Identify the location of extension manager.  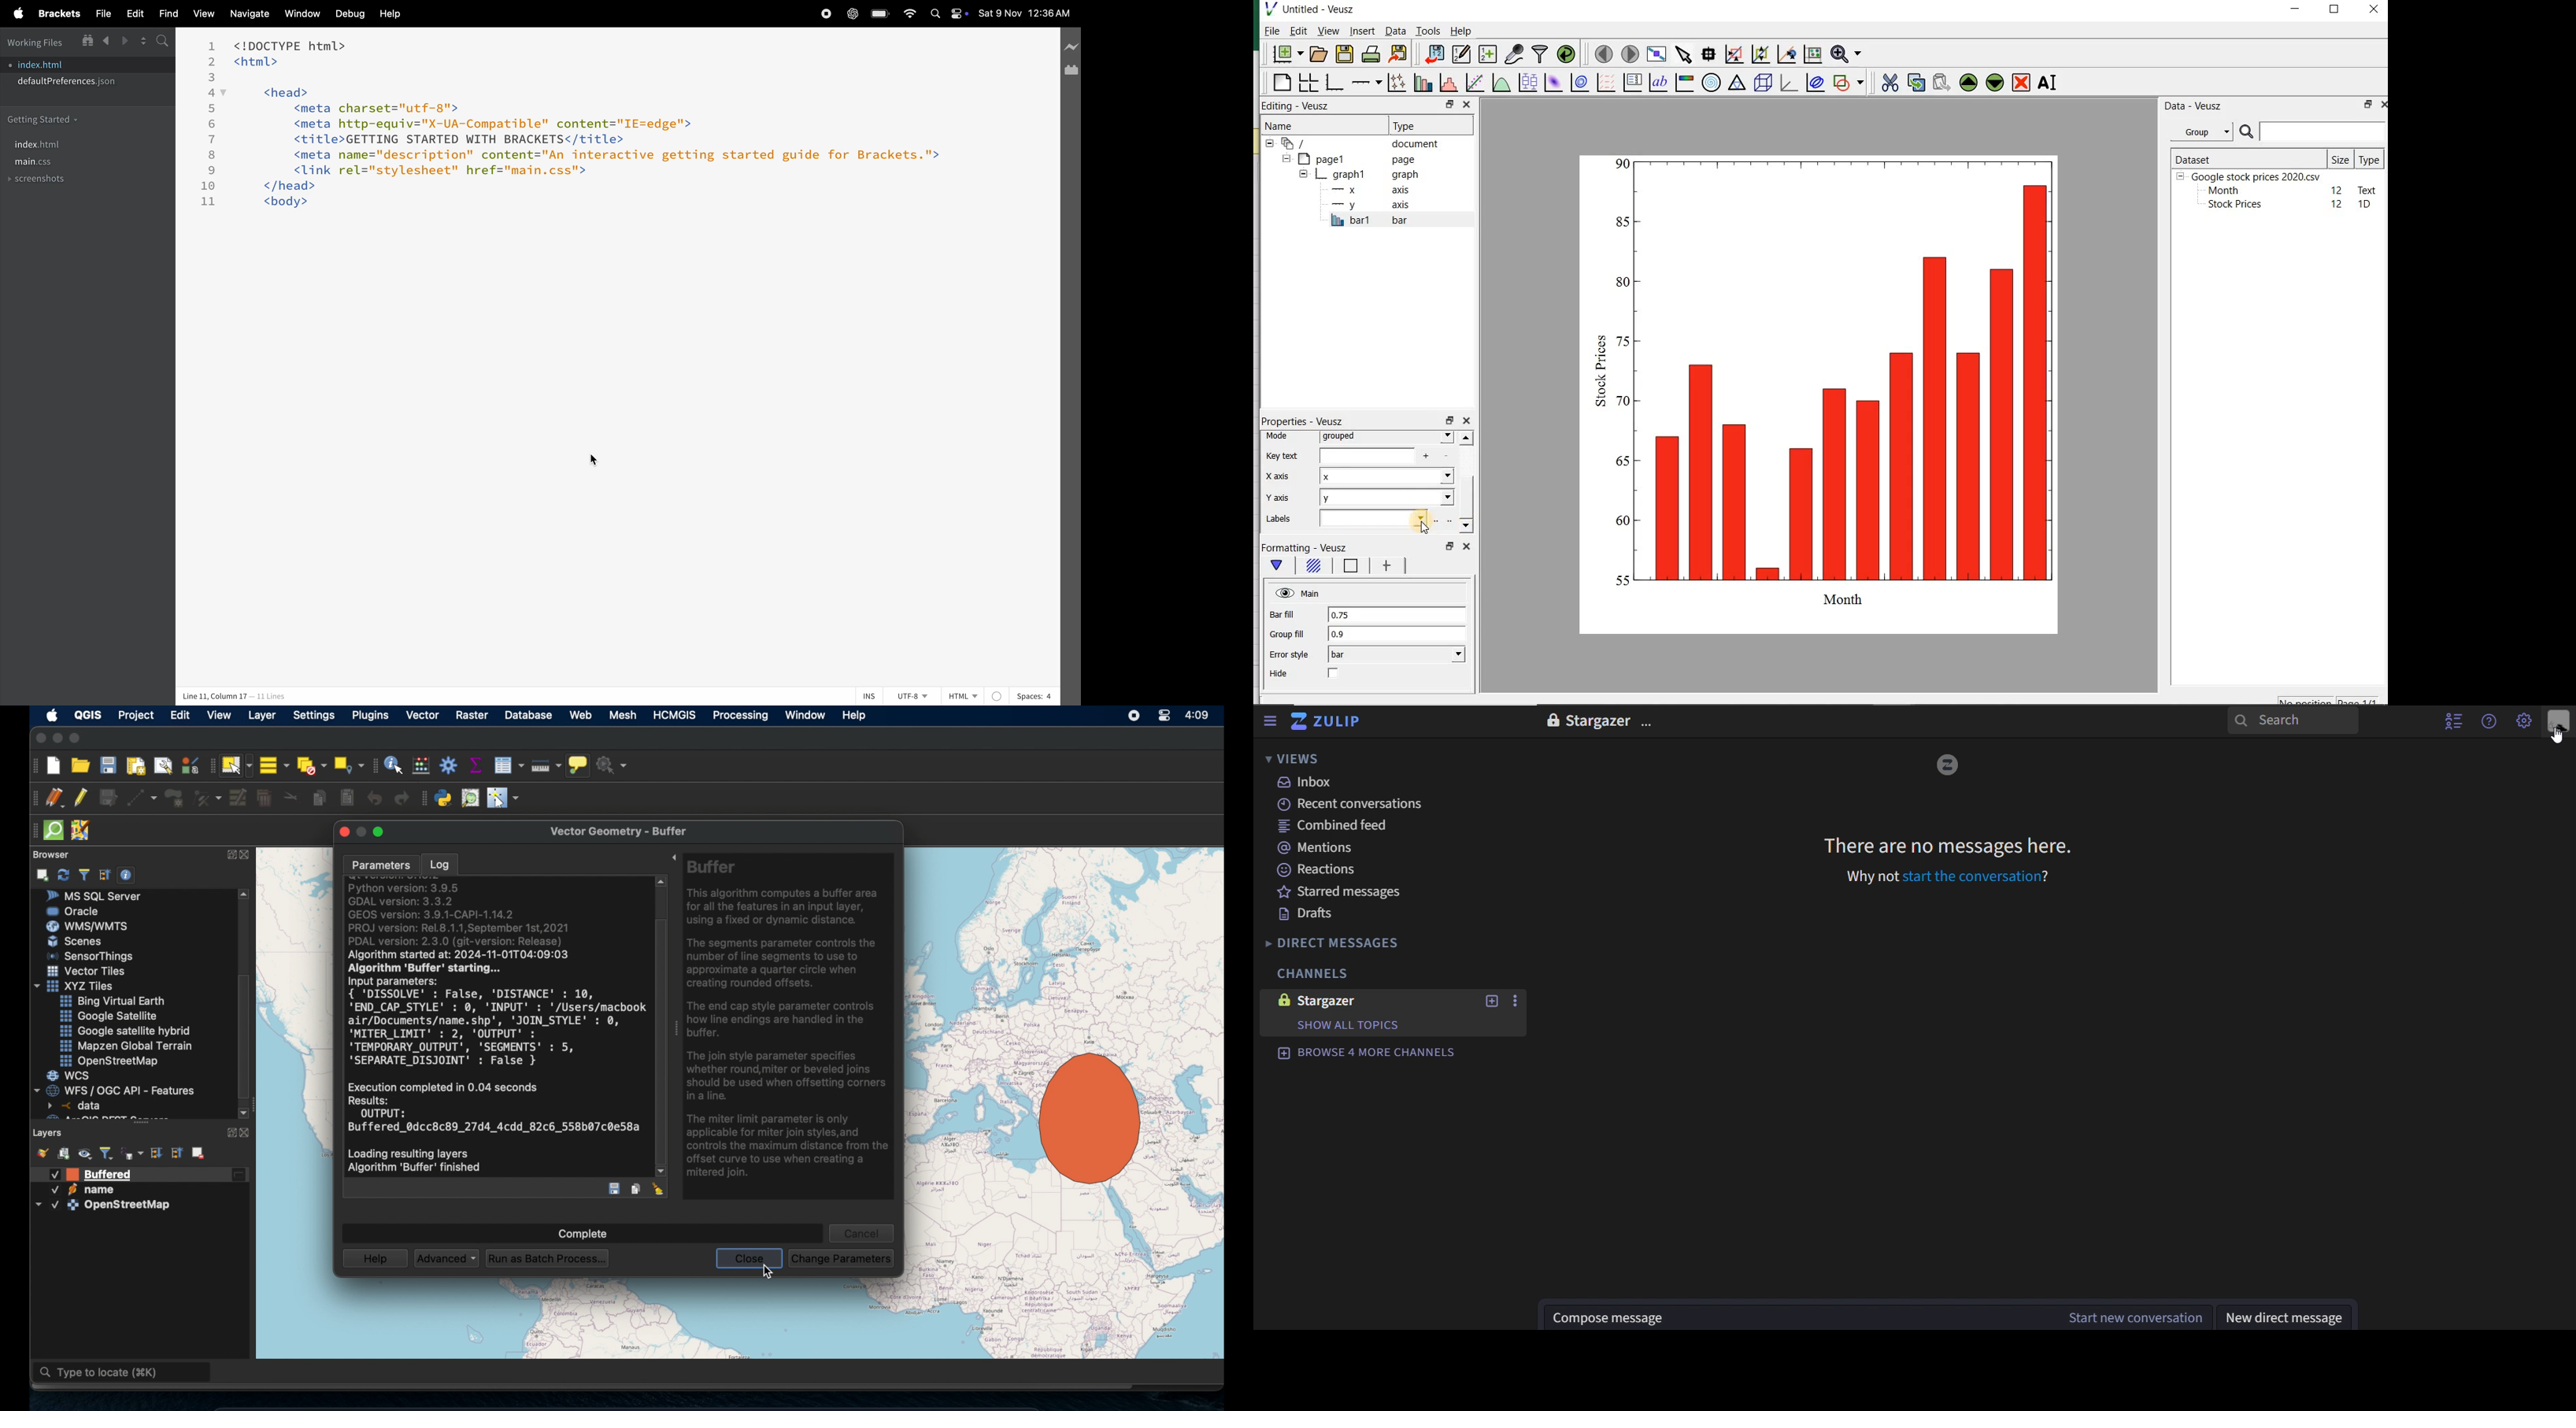
(1072, 70).